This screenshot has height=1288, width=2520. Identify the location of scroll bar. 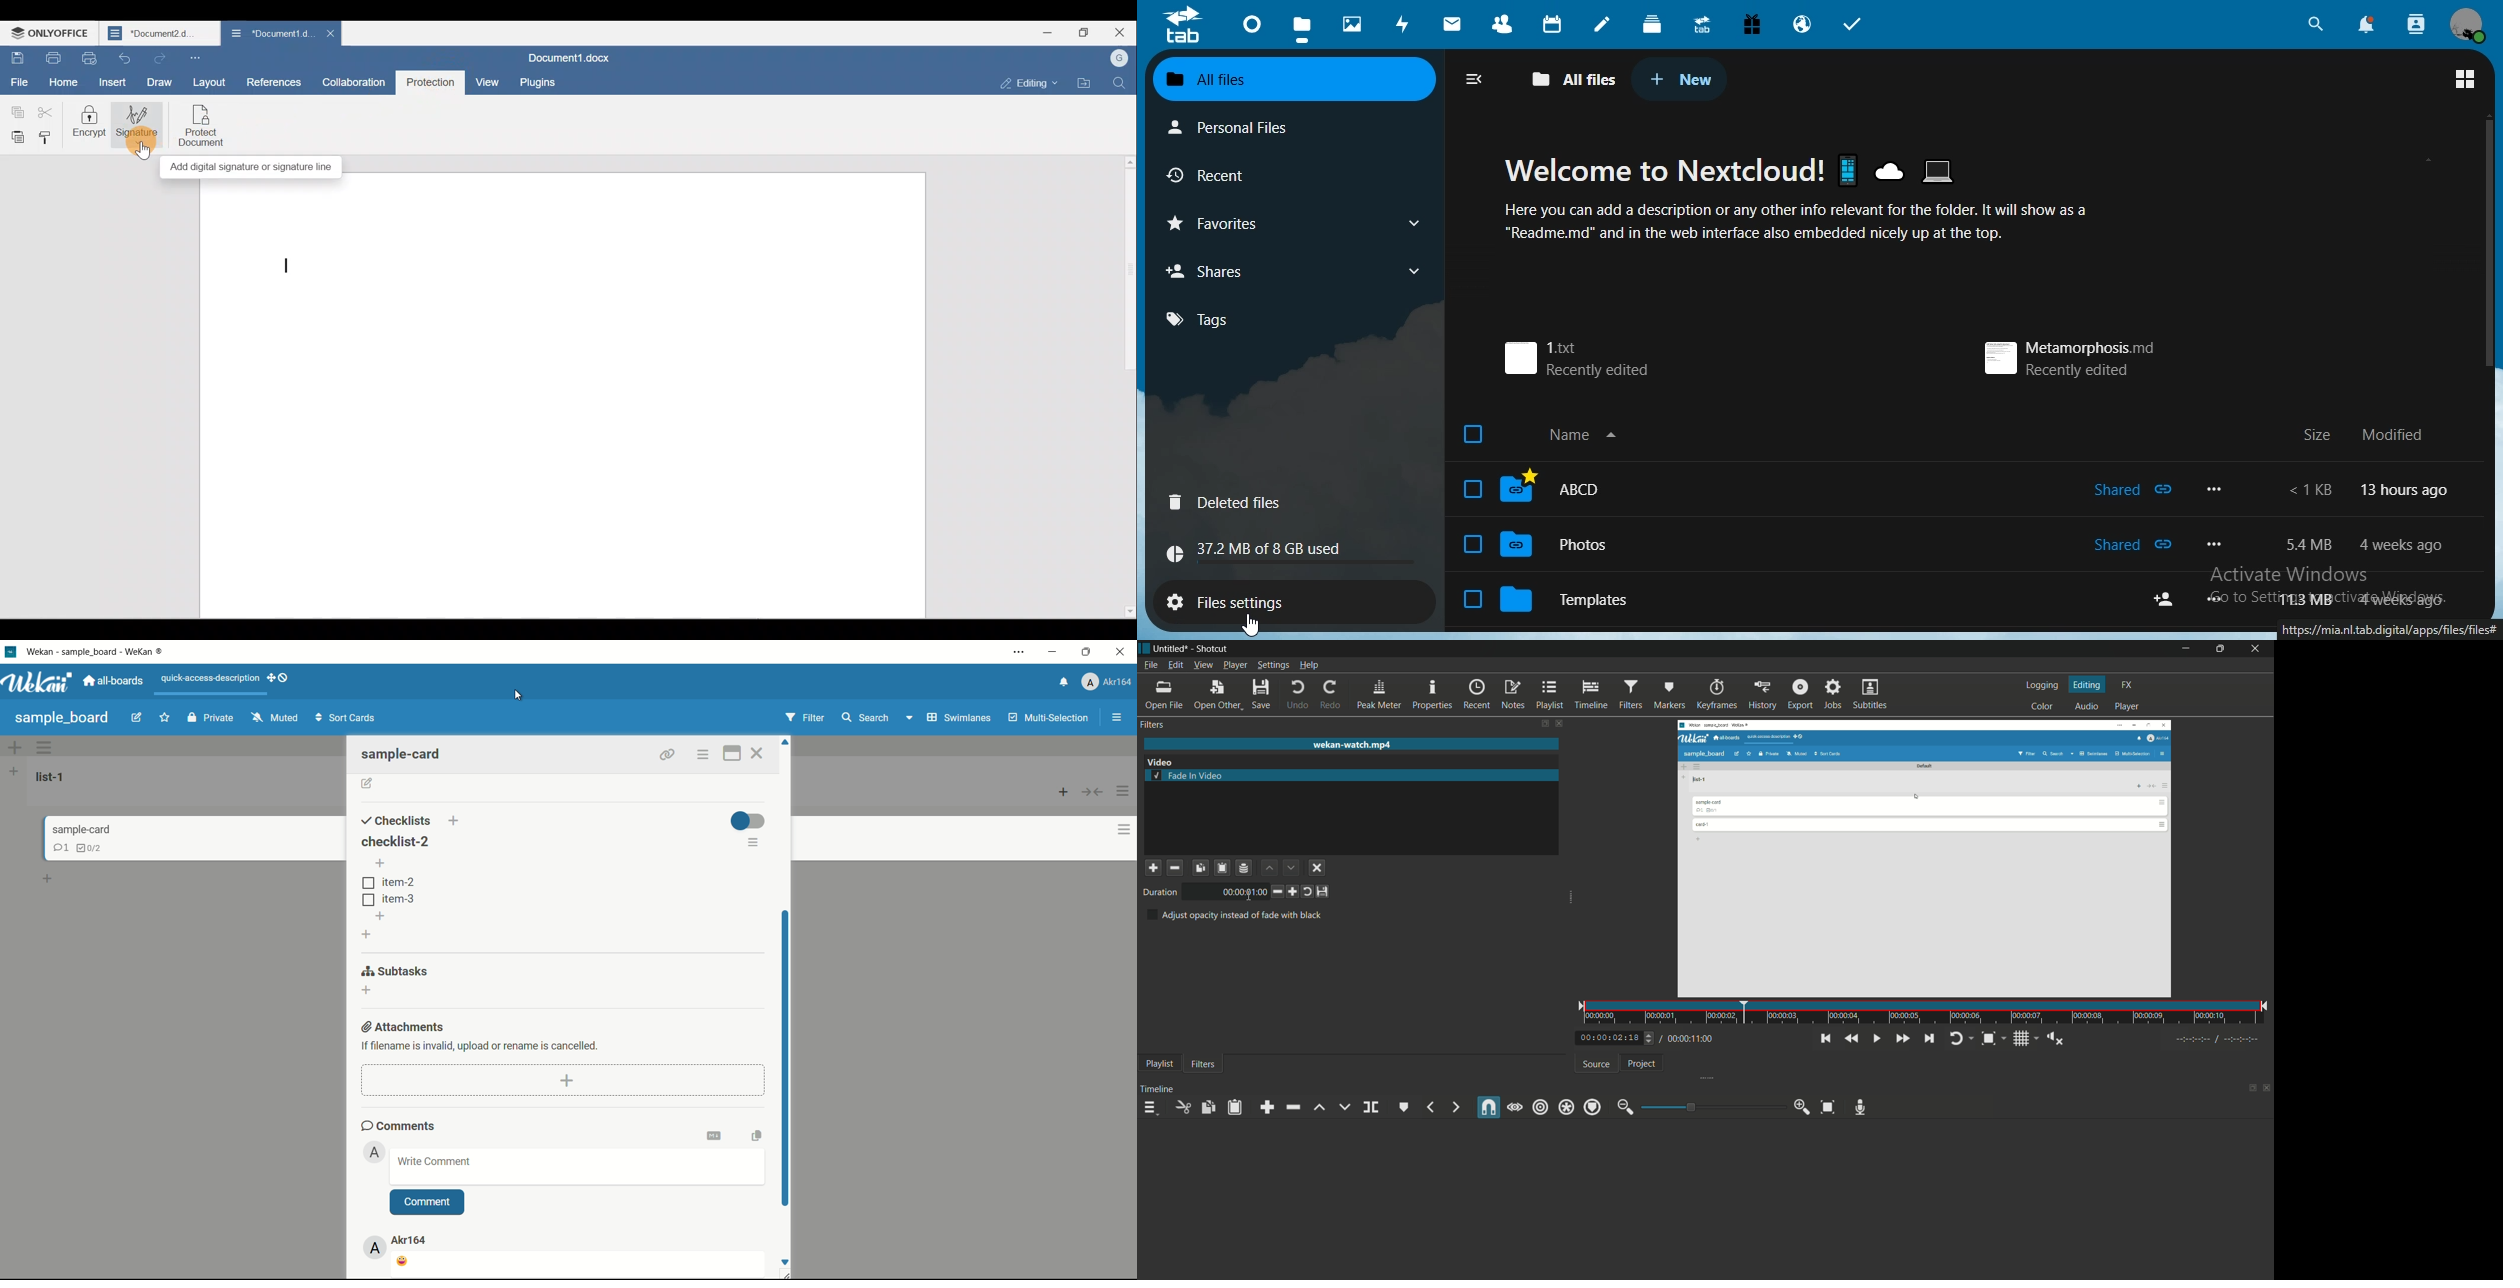
(2486, 238).